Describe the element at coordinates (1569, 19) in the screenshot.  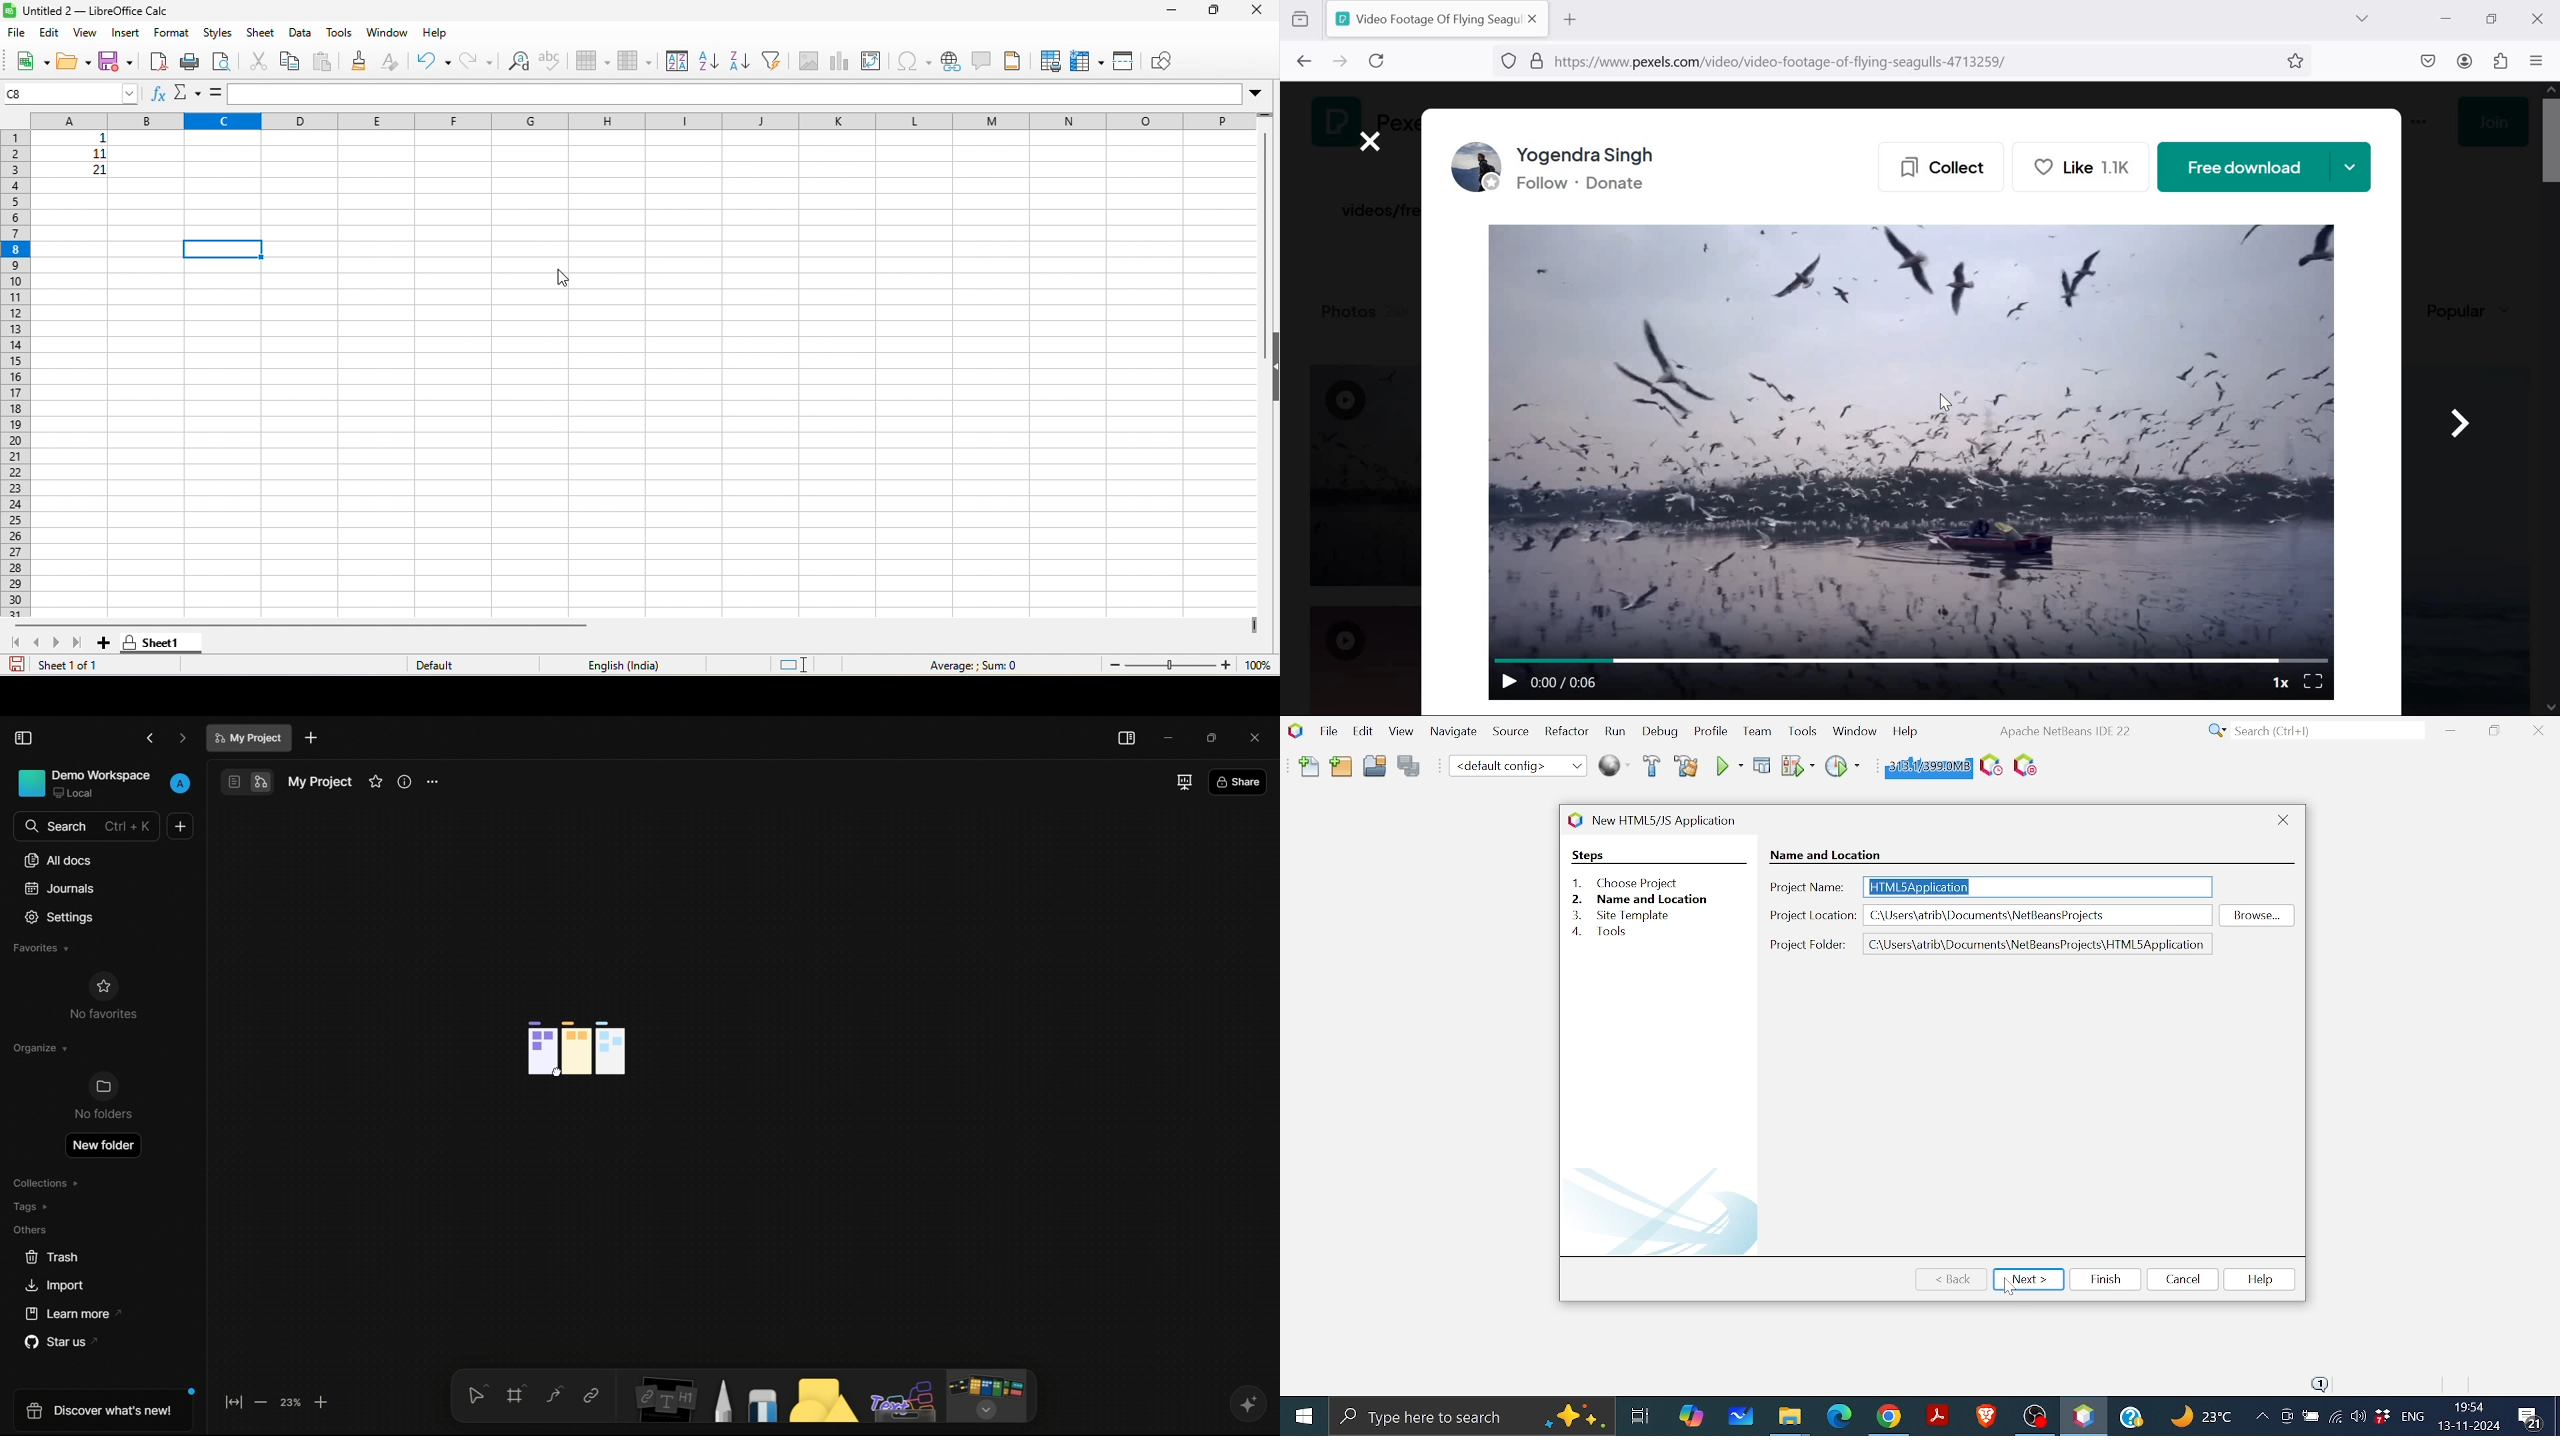
I see `add tab` at that location.